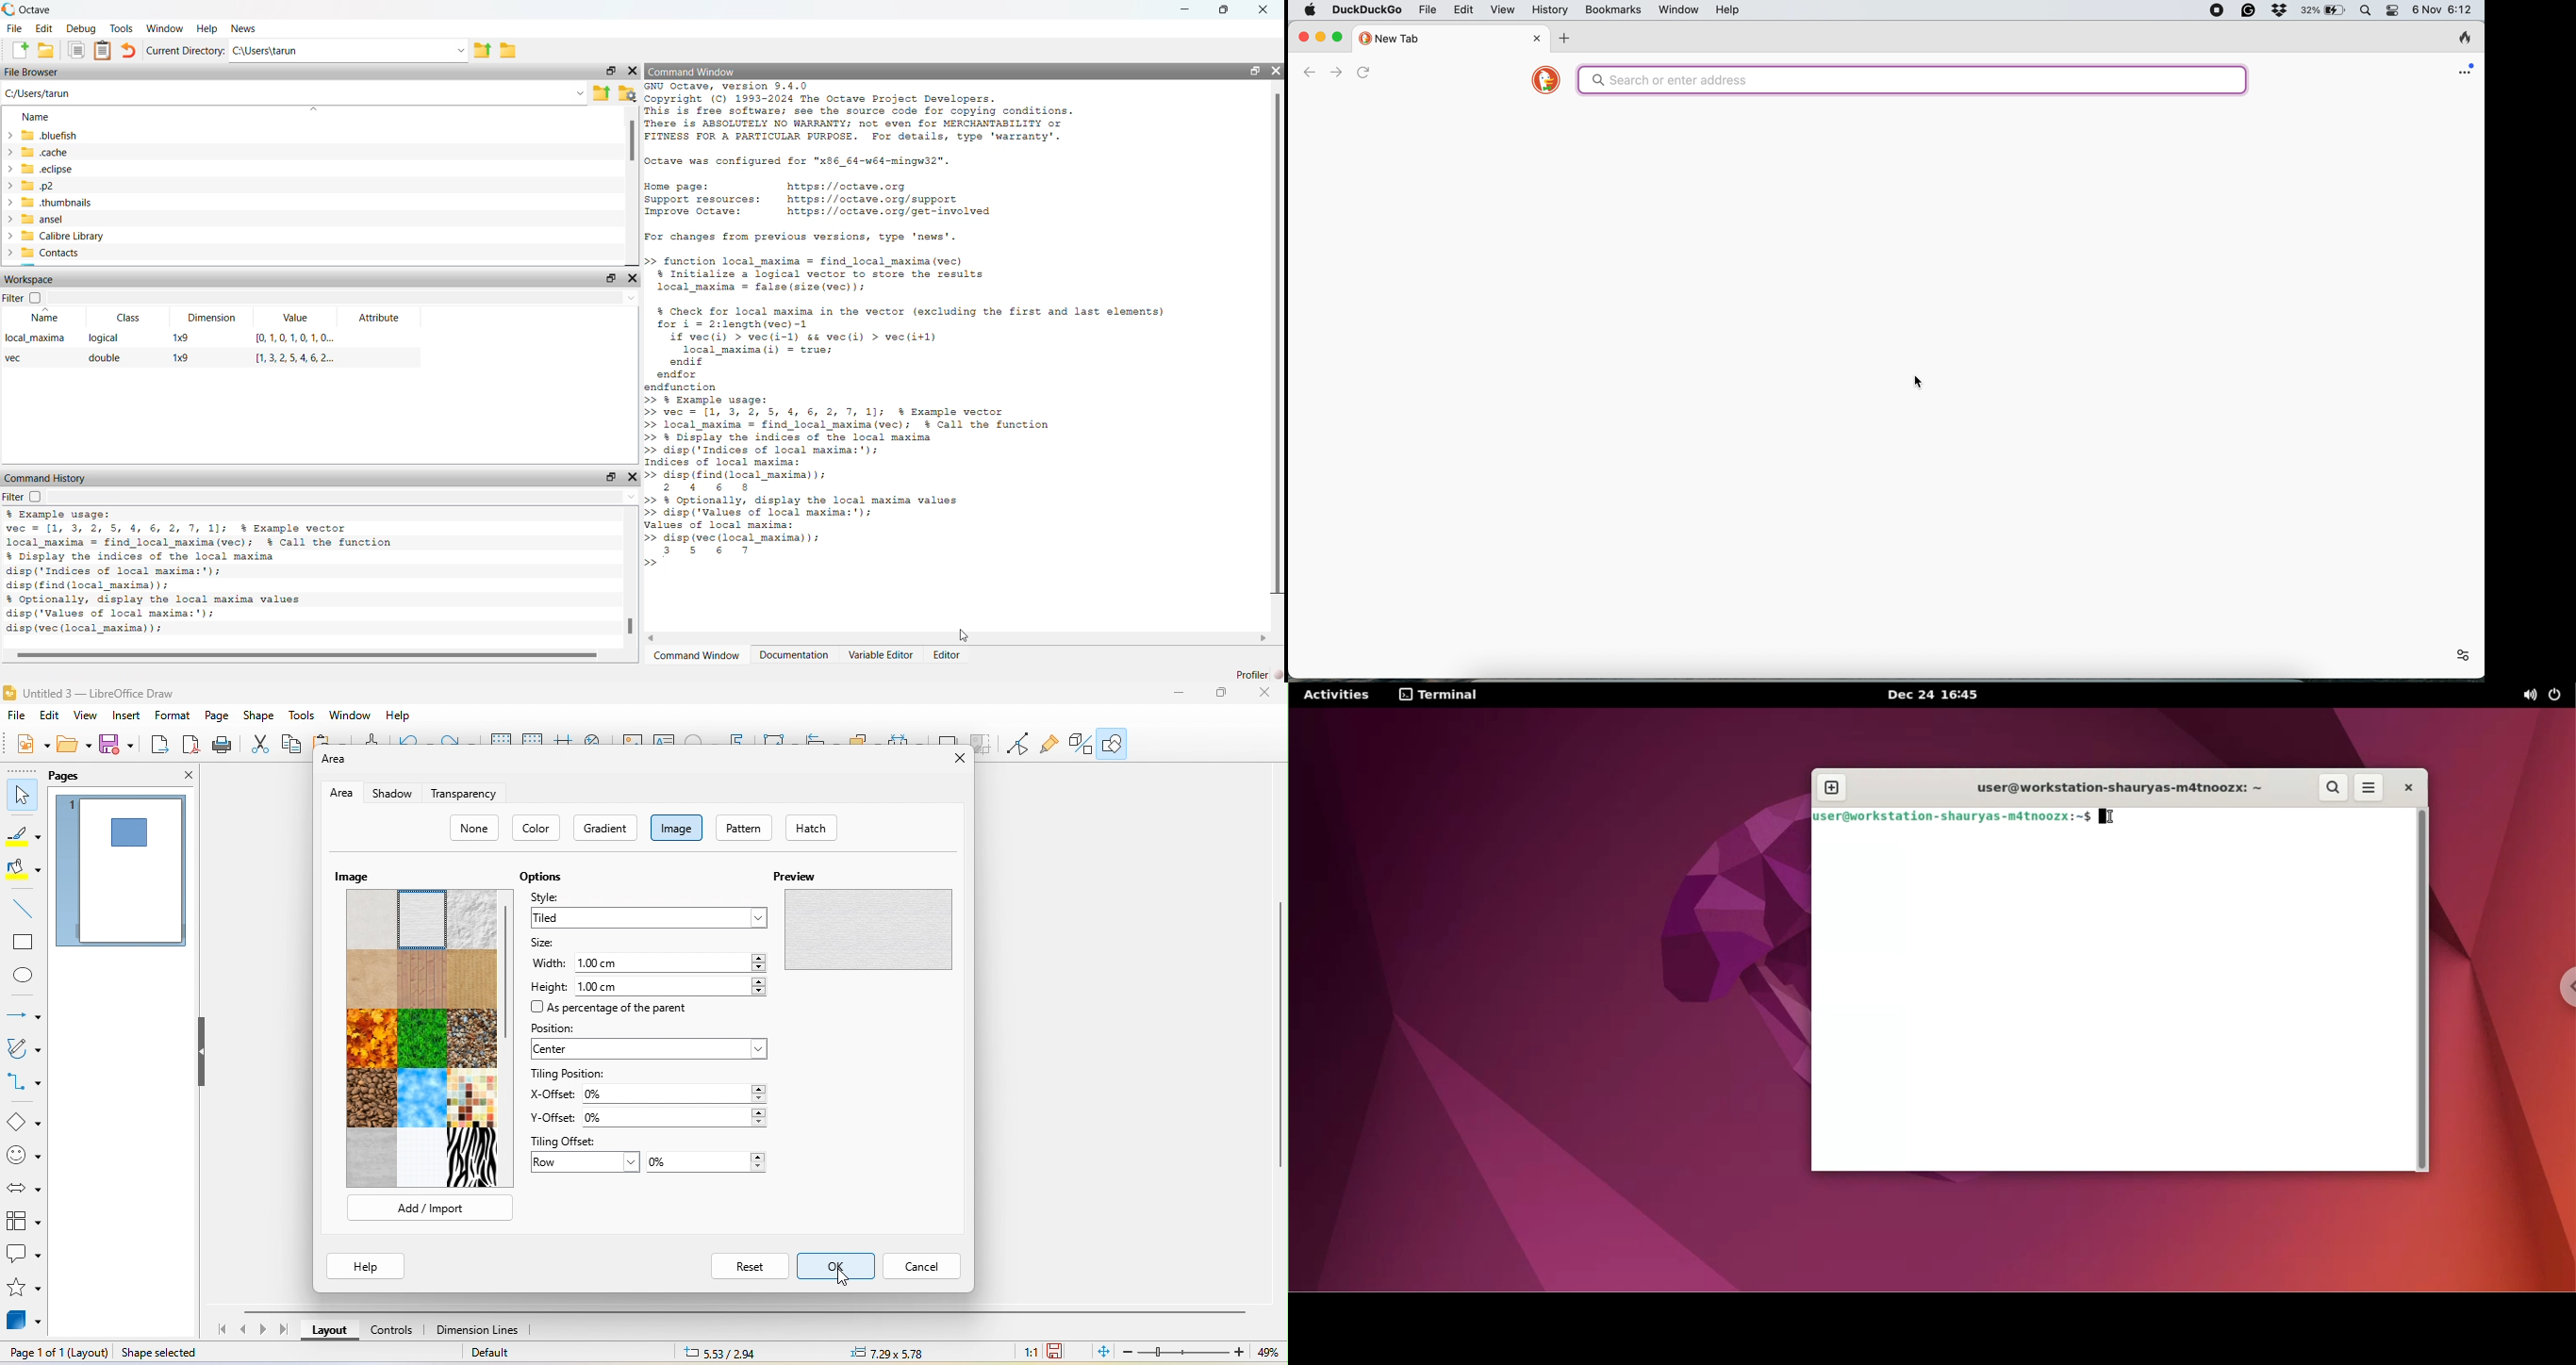 Image resolution: width=2576 pixels, height=1372 pixels. What do you see at coordinates (343, 794) in the screenshot?
I see `area` at bounding box center [343, 794].